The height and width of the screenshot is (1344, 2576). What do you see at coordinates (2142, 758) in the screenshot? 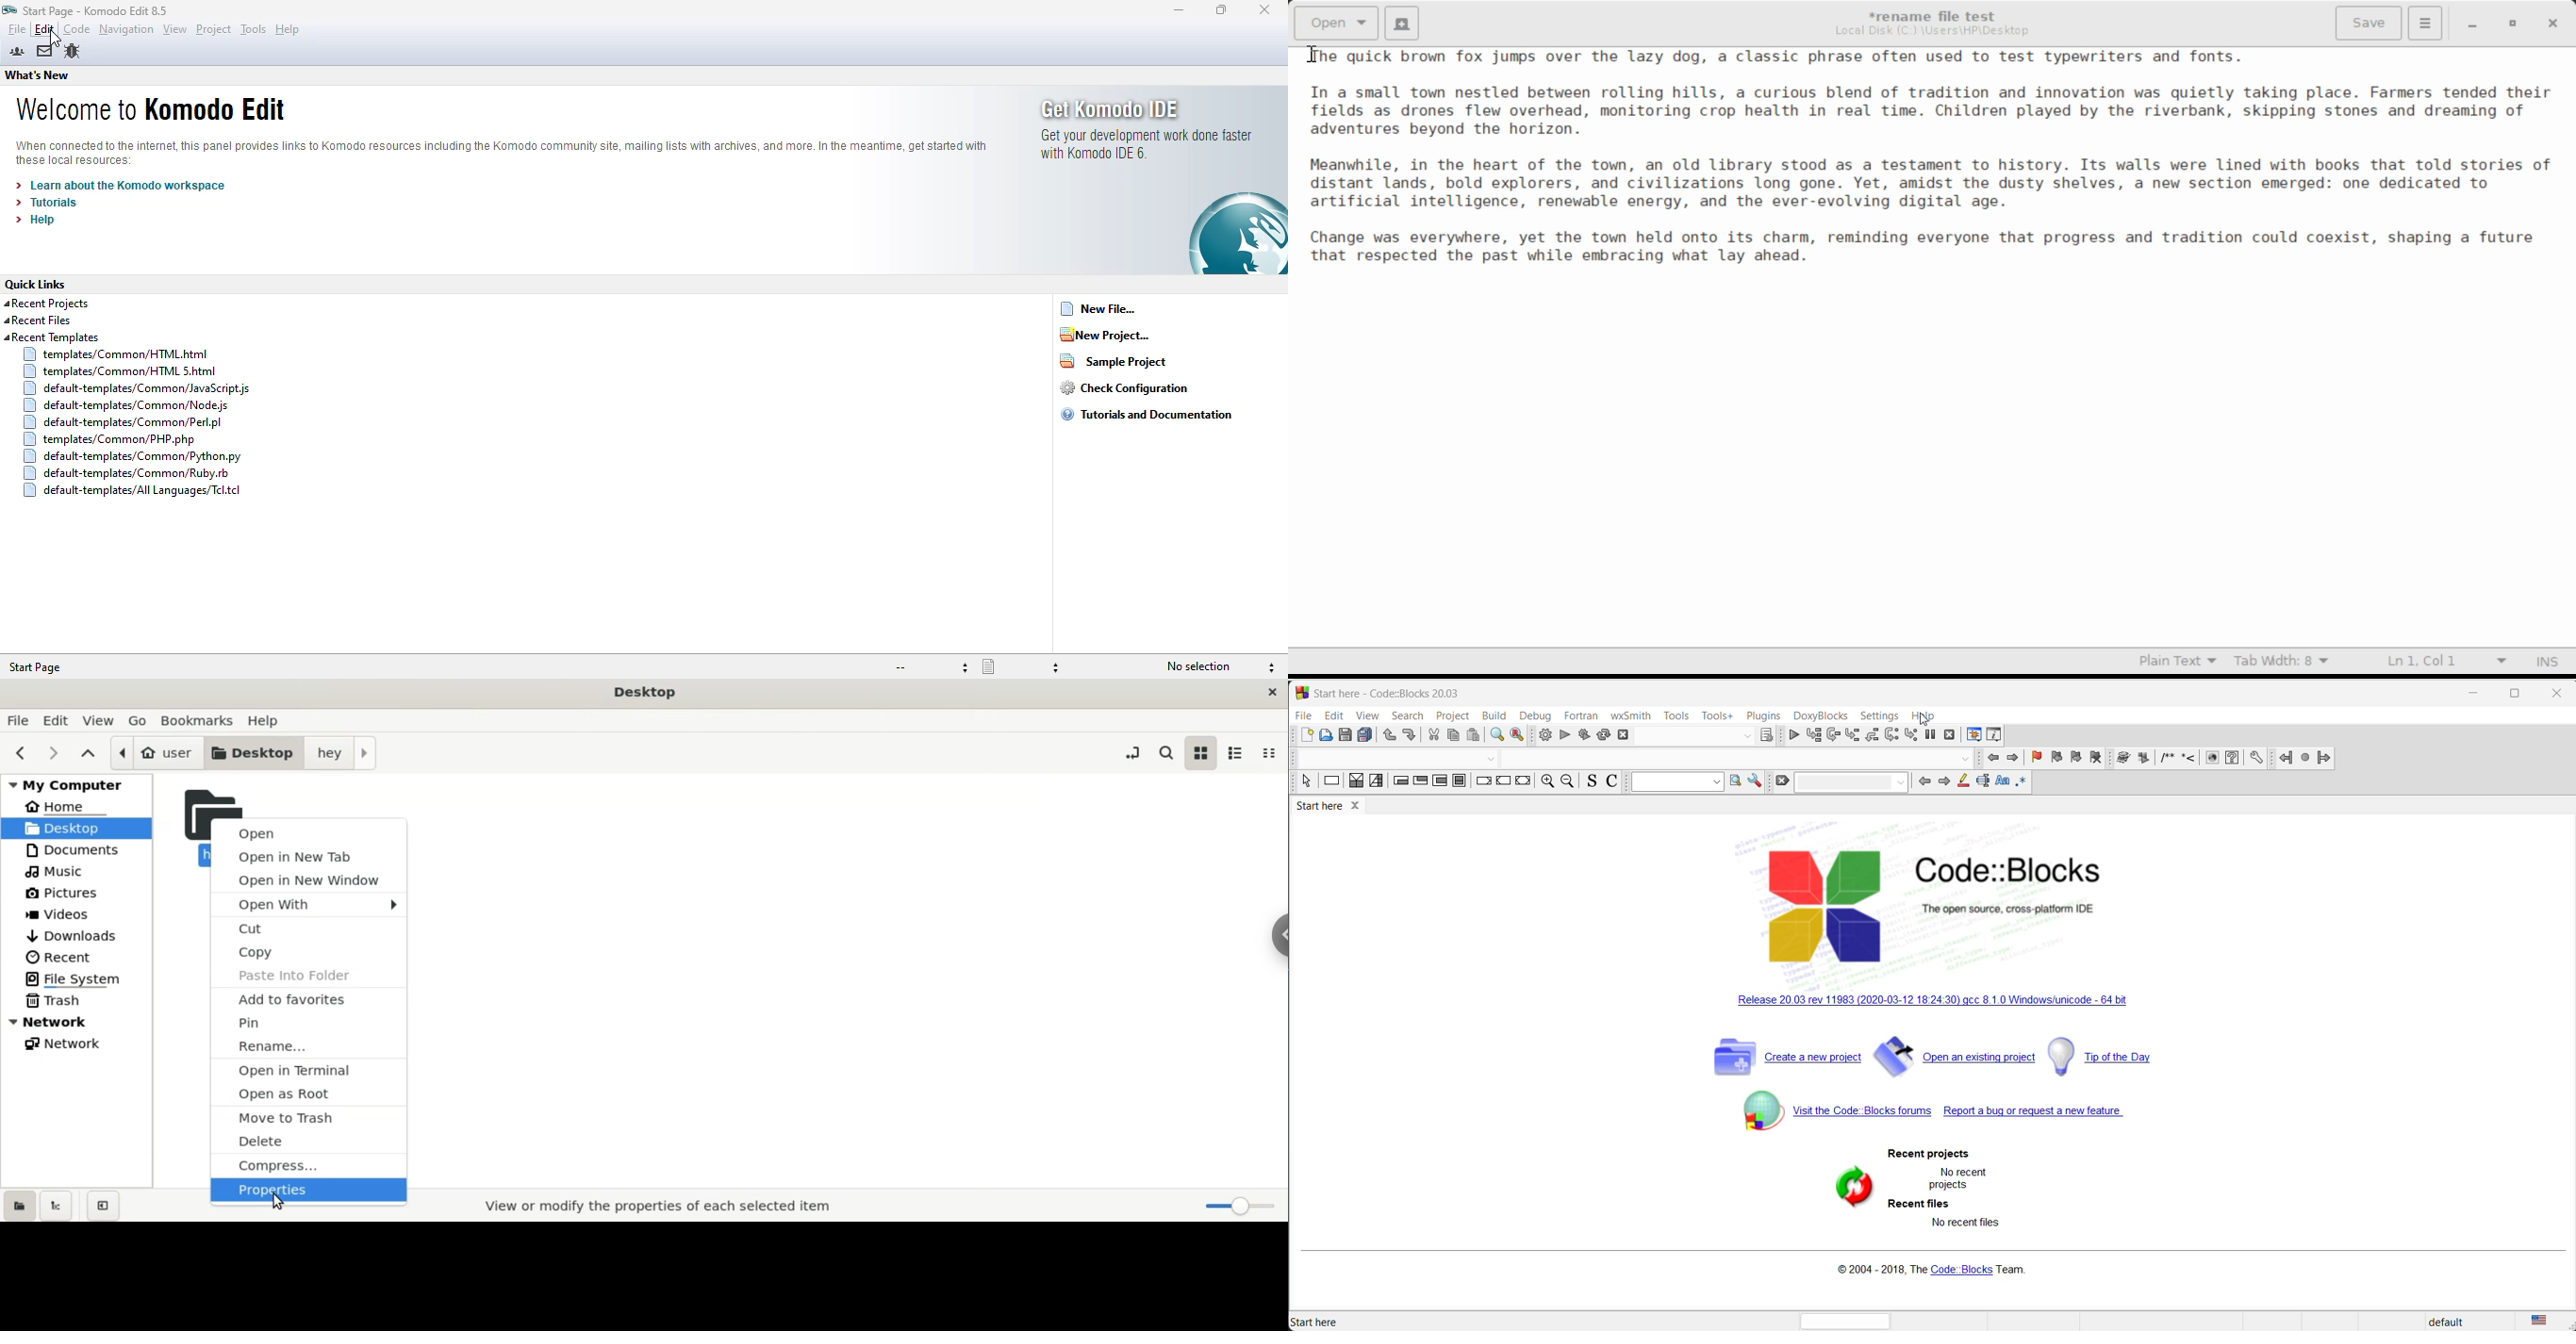
I see `pause` at bounding box center [2142, 758].